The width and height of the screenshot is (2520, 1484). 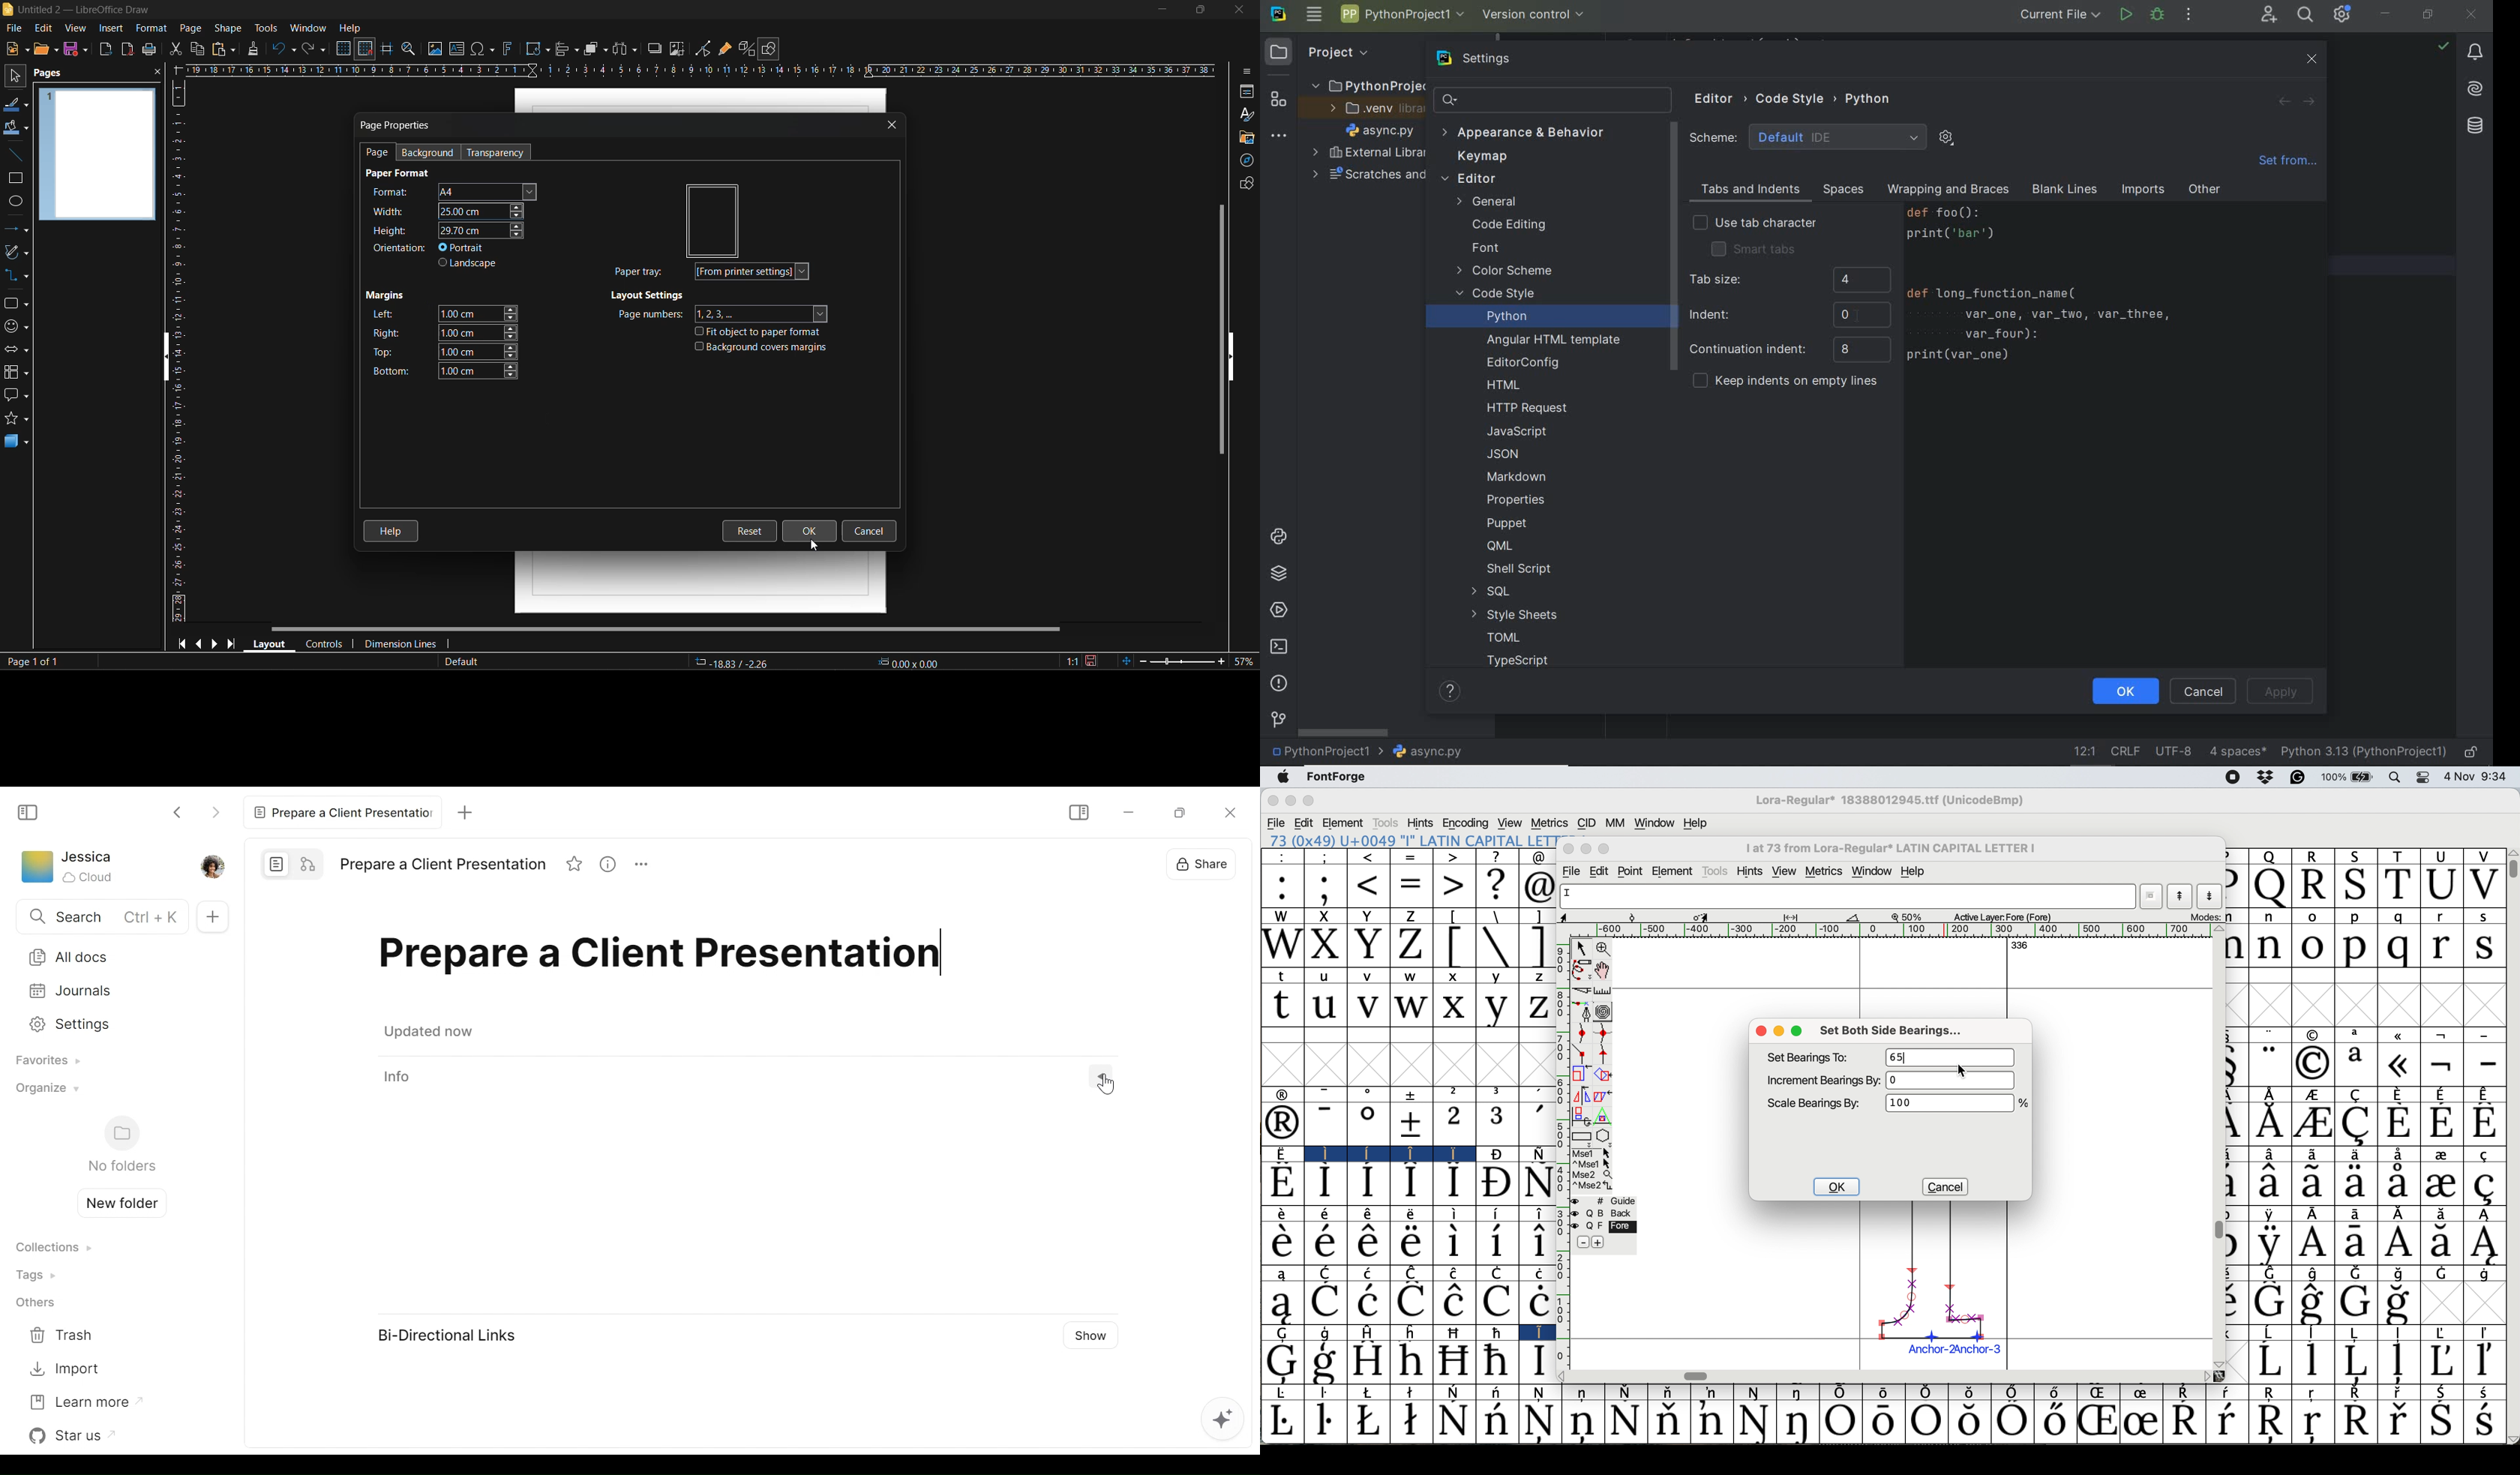 I want to click on Symbol, so click(x=1840, y=1423).